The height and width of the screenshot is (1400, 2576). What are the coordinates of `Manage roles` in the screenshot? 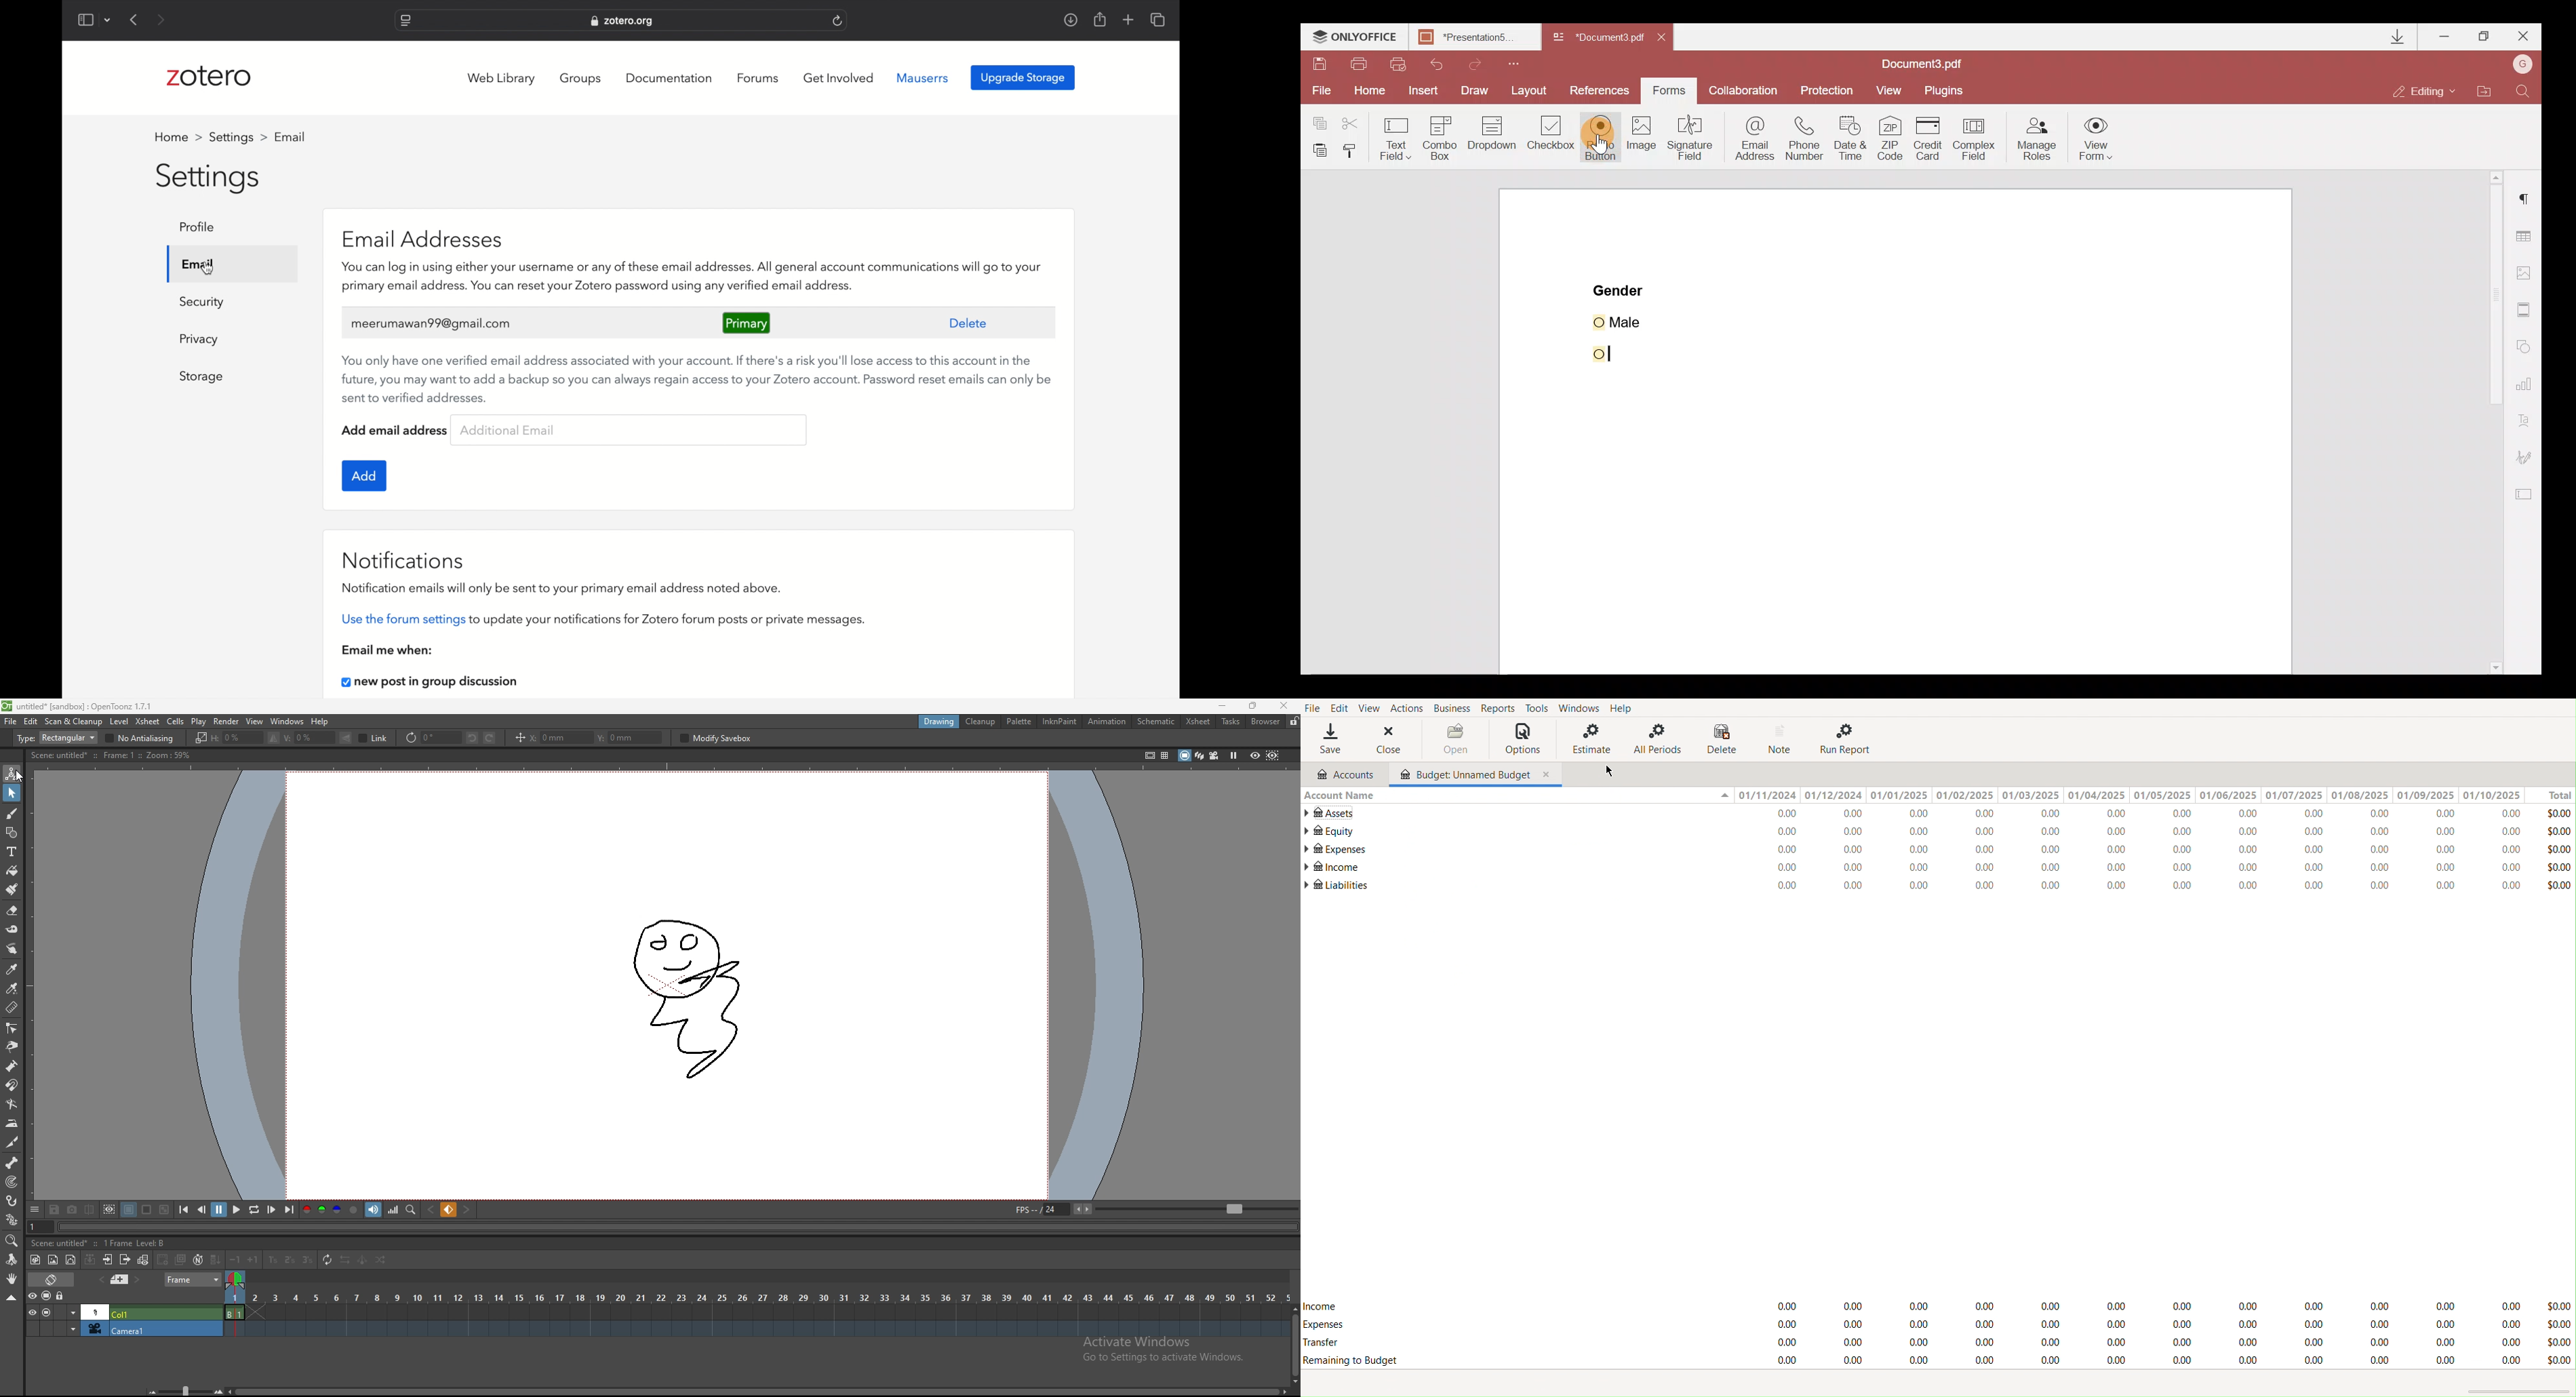 It's located at (2033, 138).